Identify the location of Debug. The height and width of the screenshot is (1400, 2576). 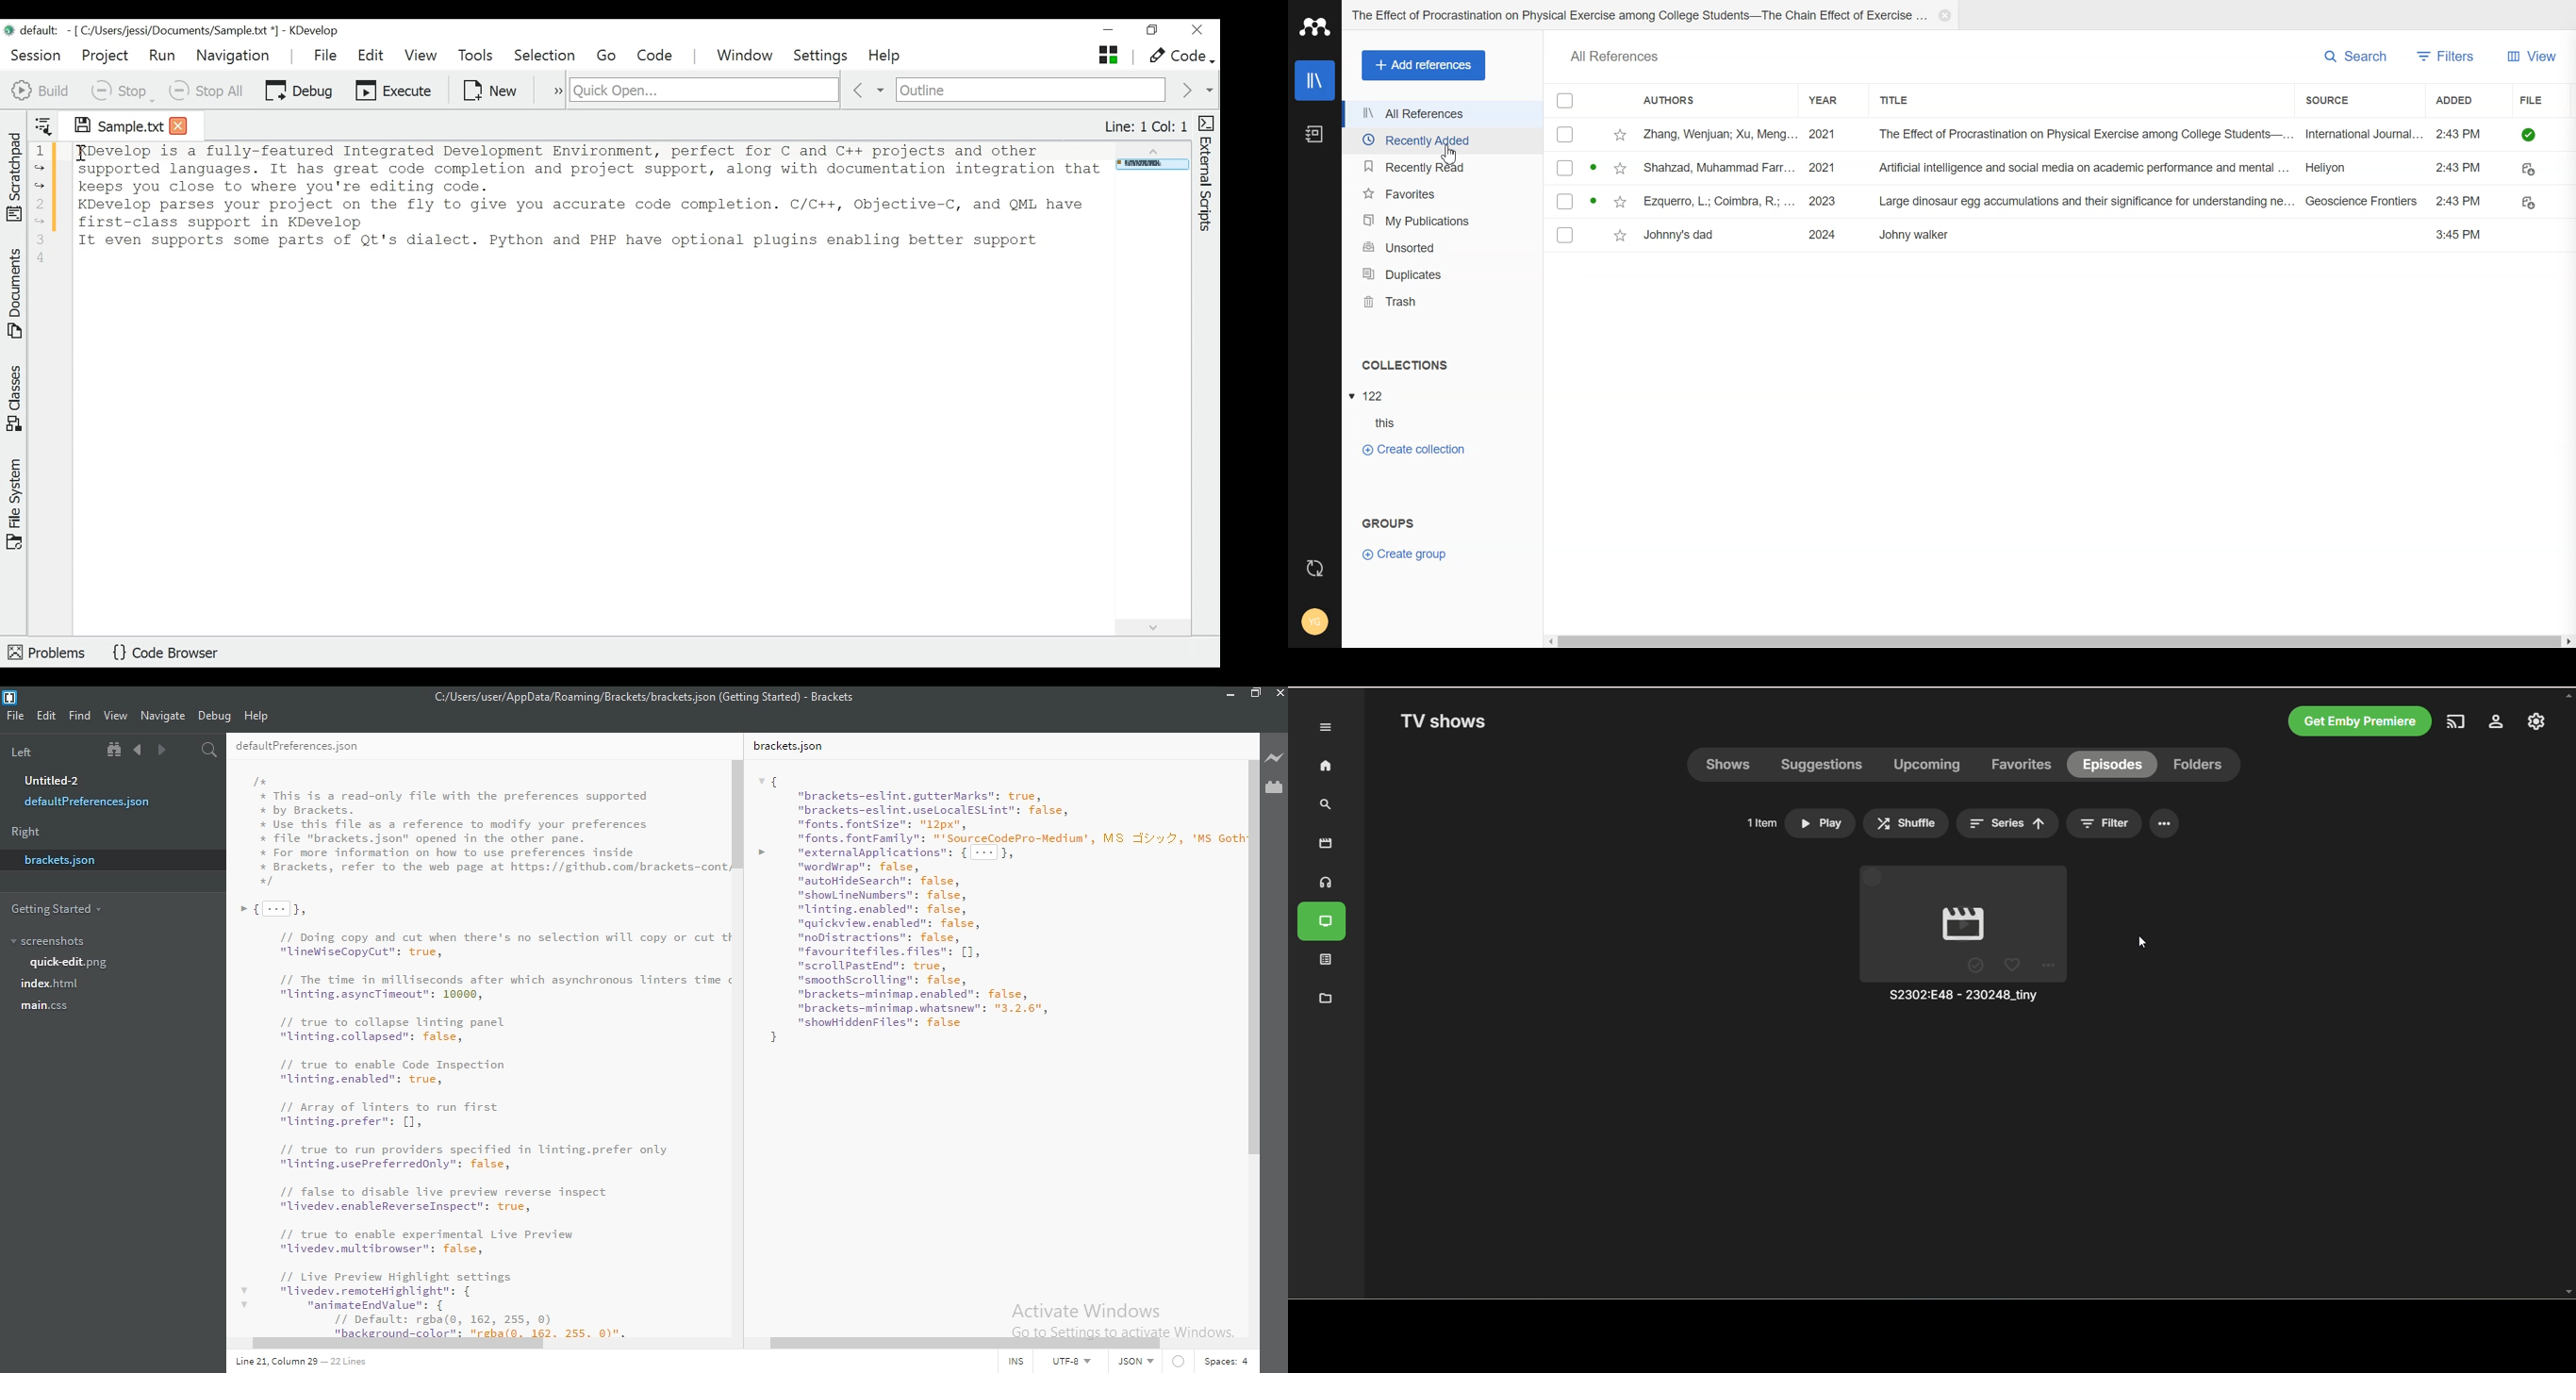
(299, 89).